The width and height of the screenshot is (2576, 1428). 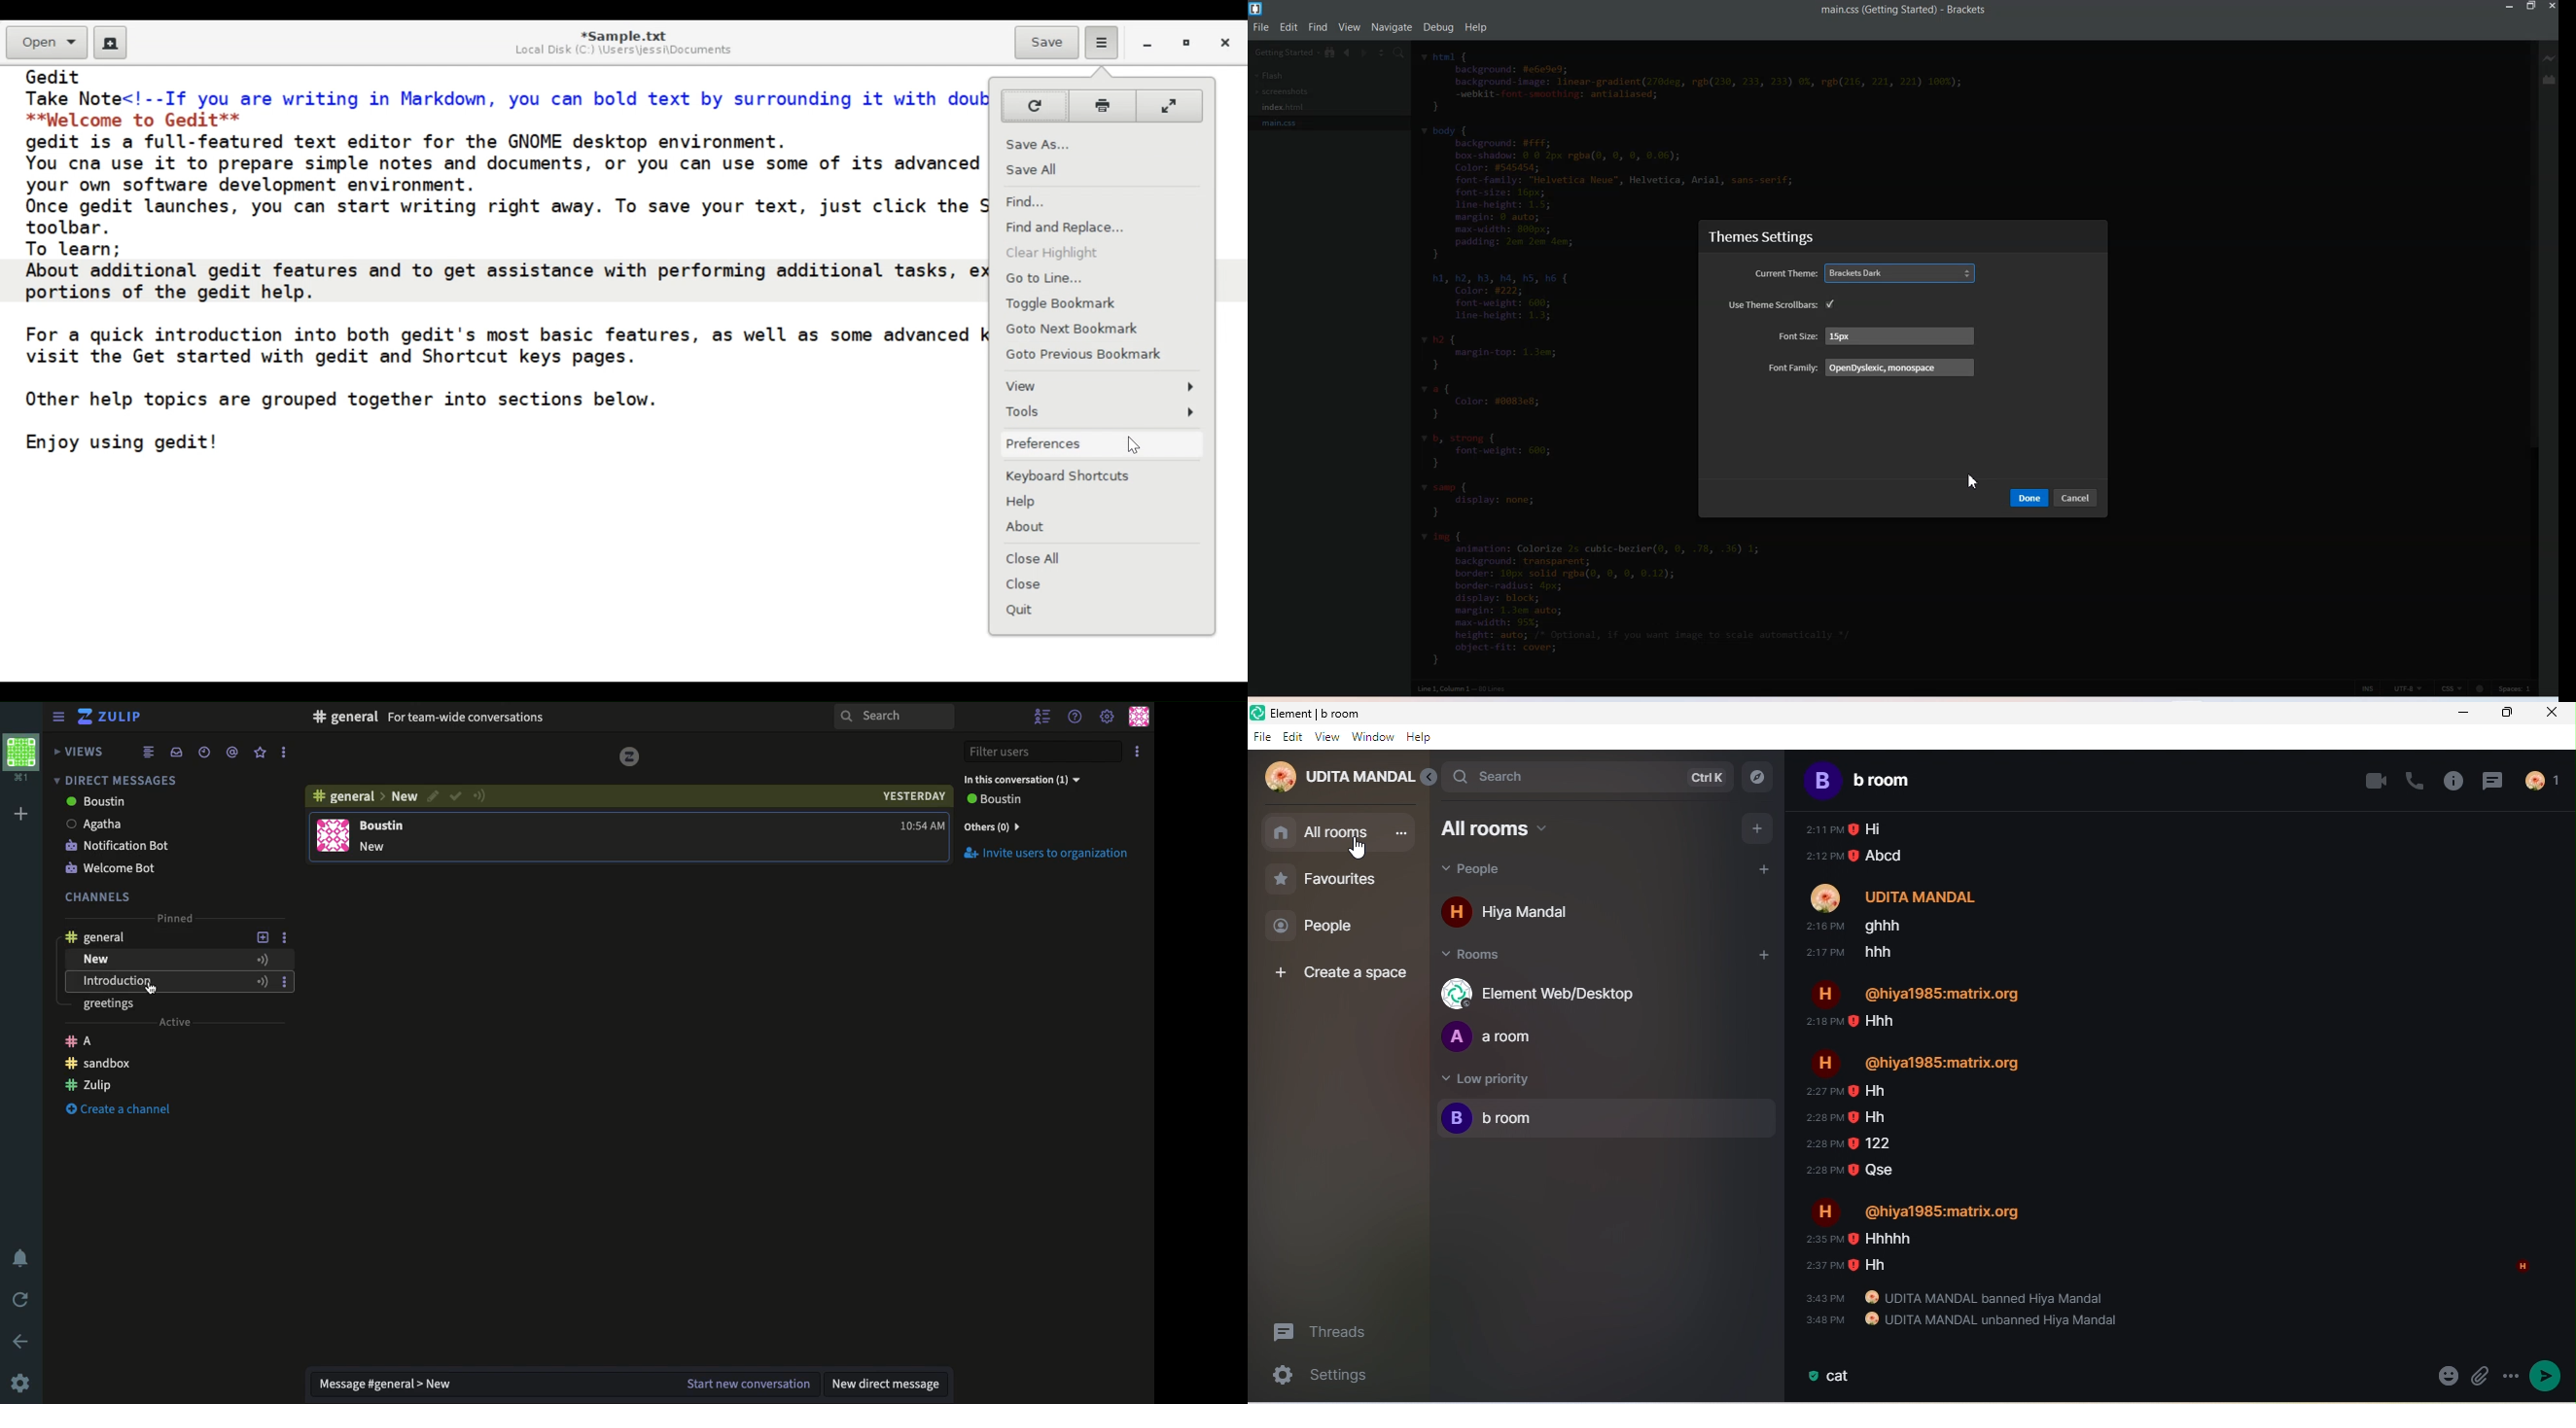 What do you see at coordinates (1345, 973) in the screenshot?
I see `create a space` at bounding box center [1345, 973].